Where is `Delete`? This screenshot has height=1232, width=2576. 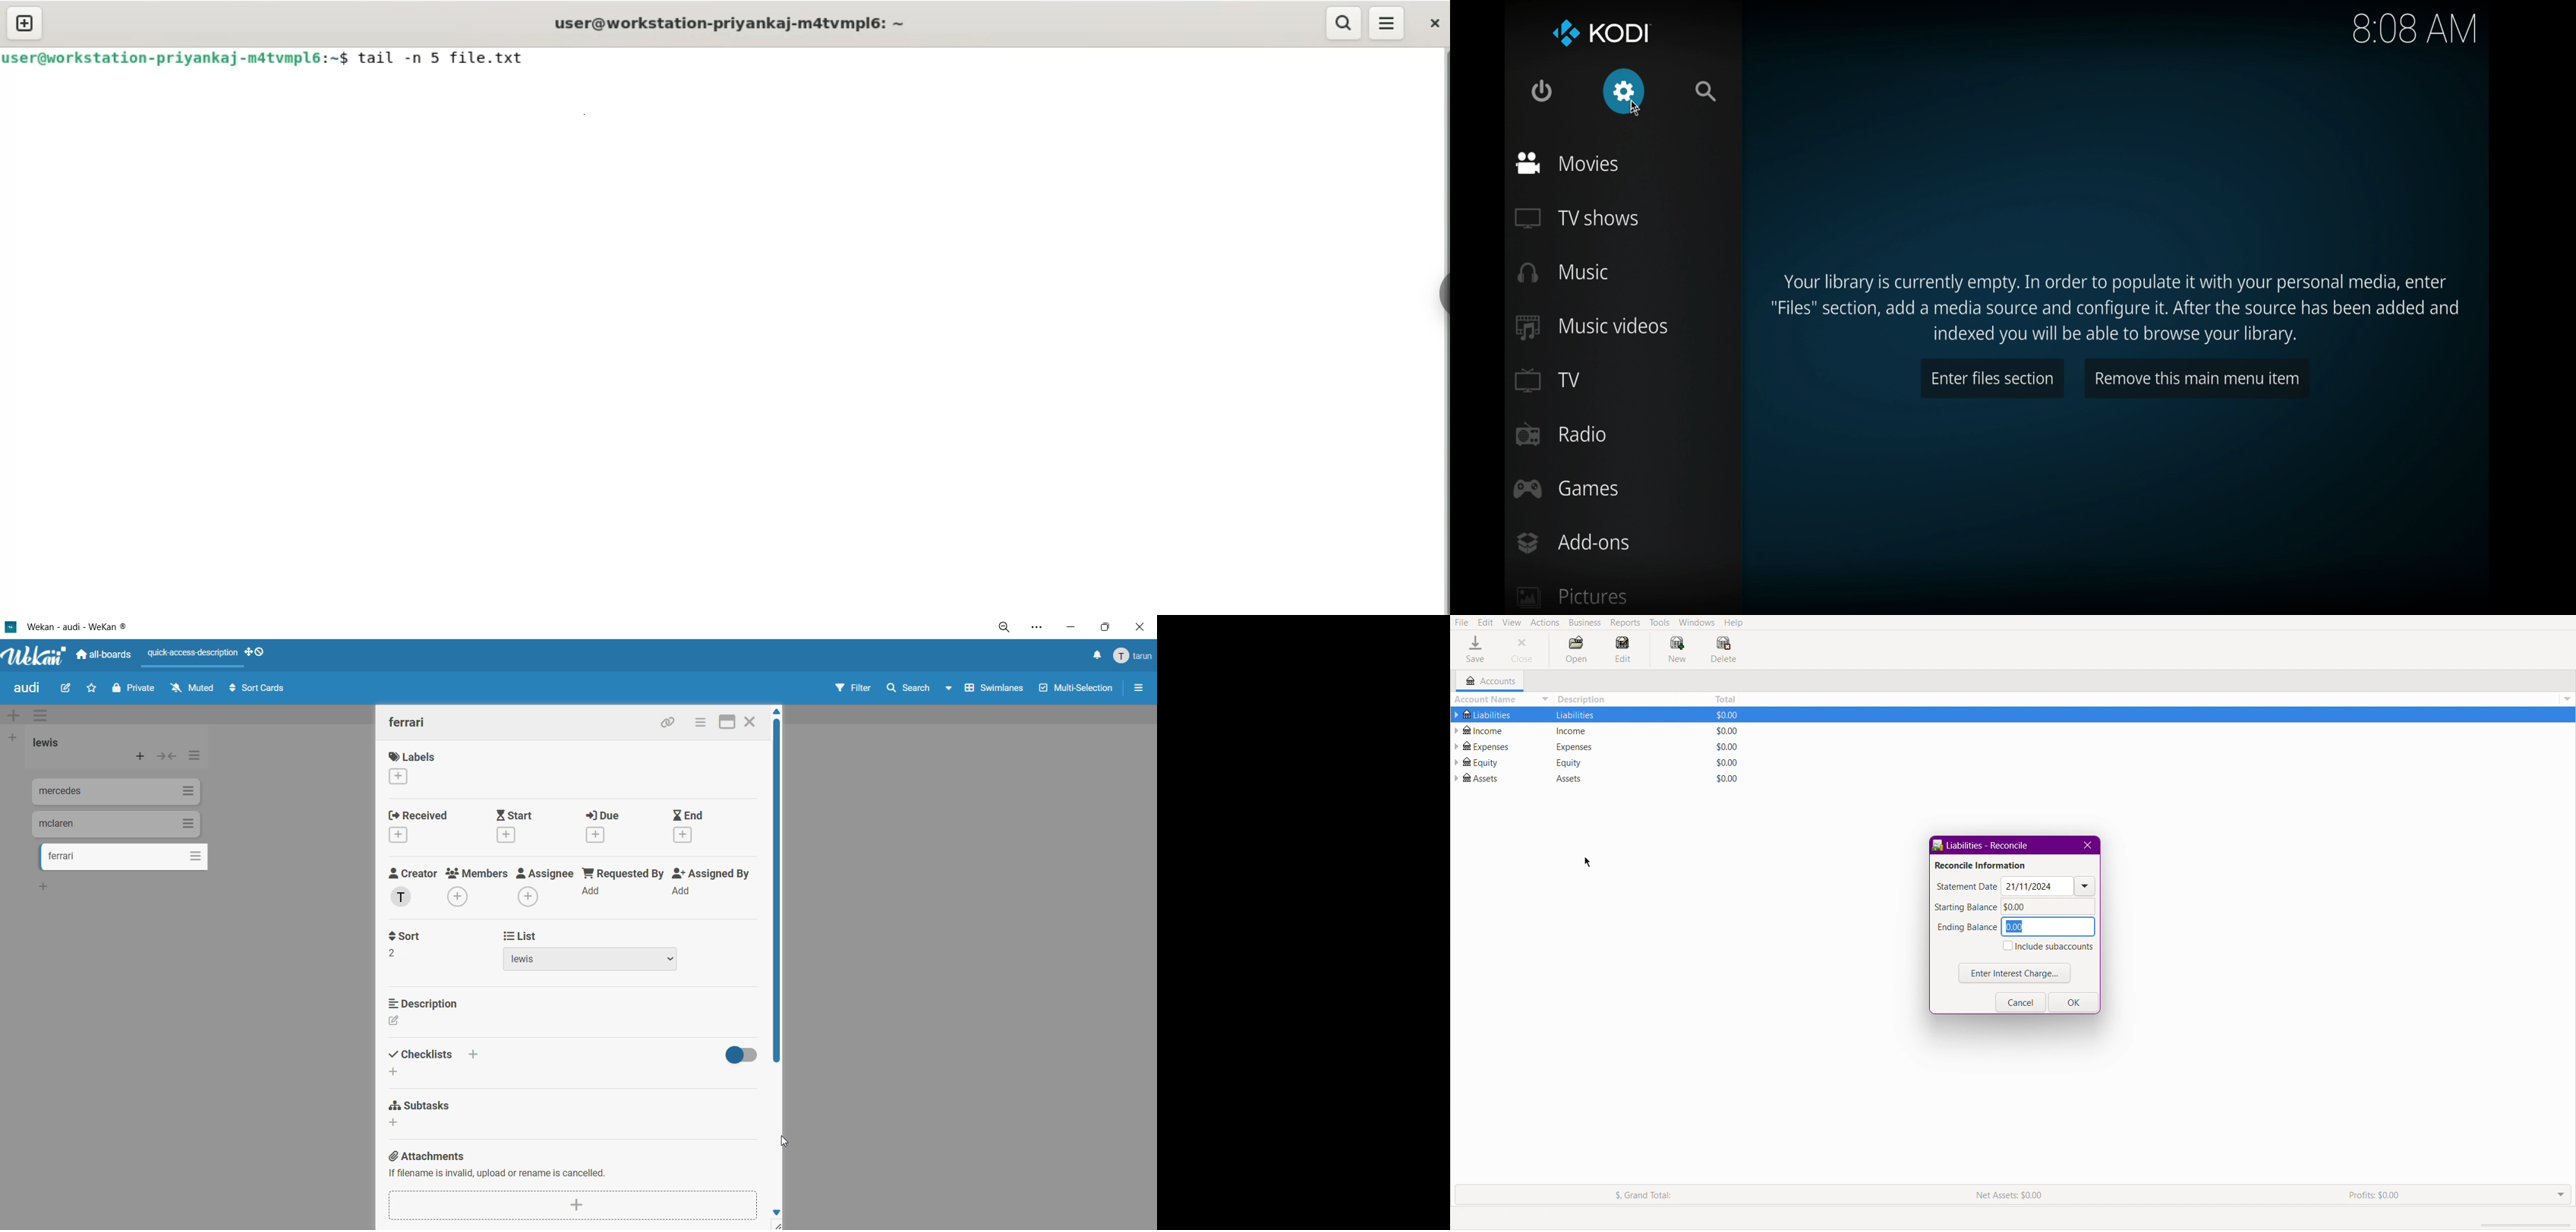
Delete is located at coordinates (1724, 651).